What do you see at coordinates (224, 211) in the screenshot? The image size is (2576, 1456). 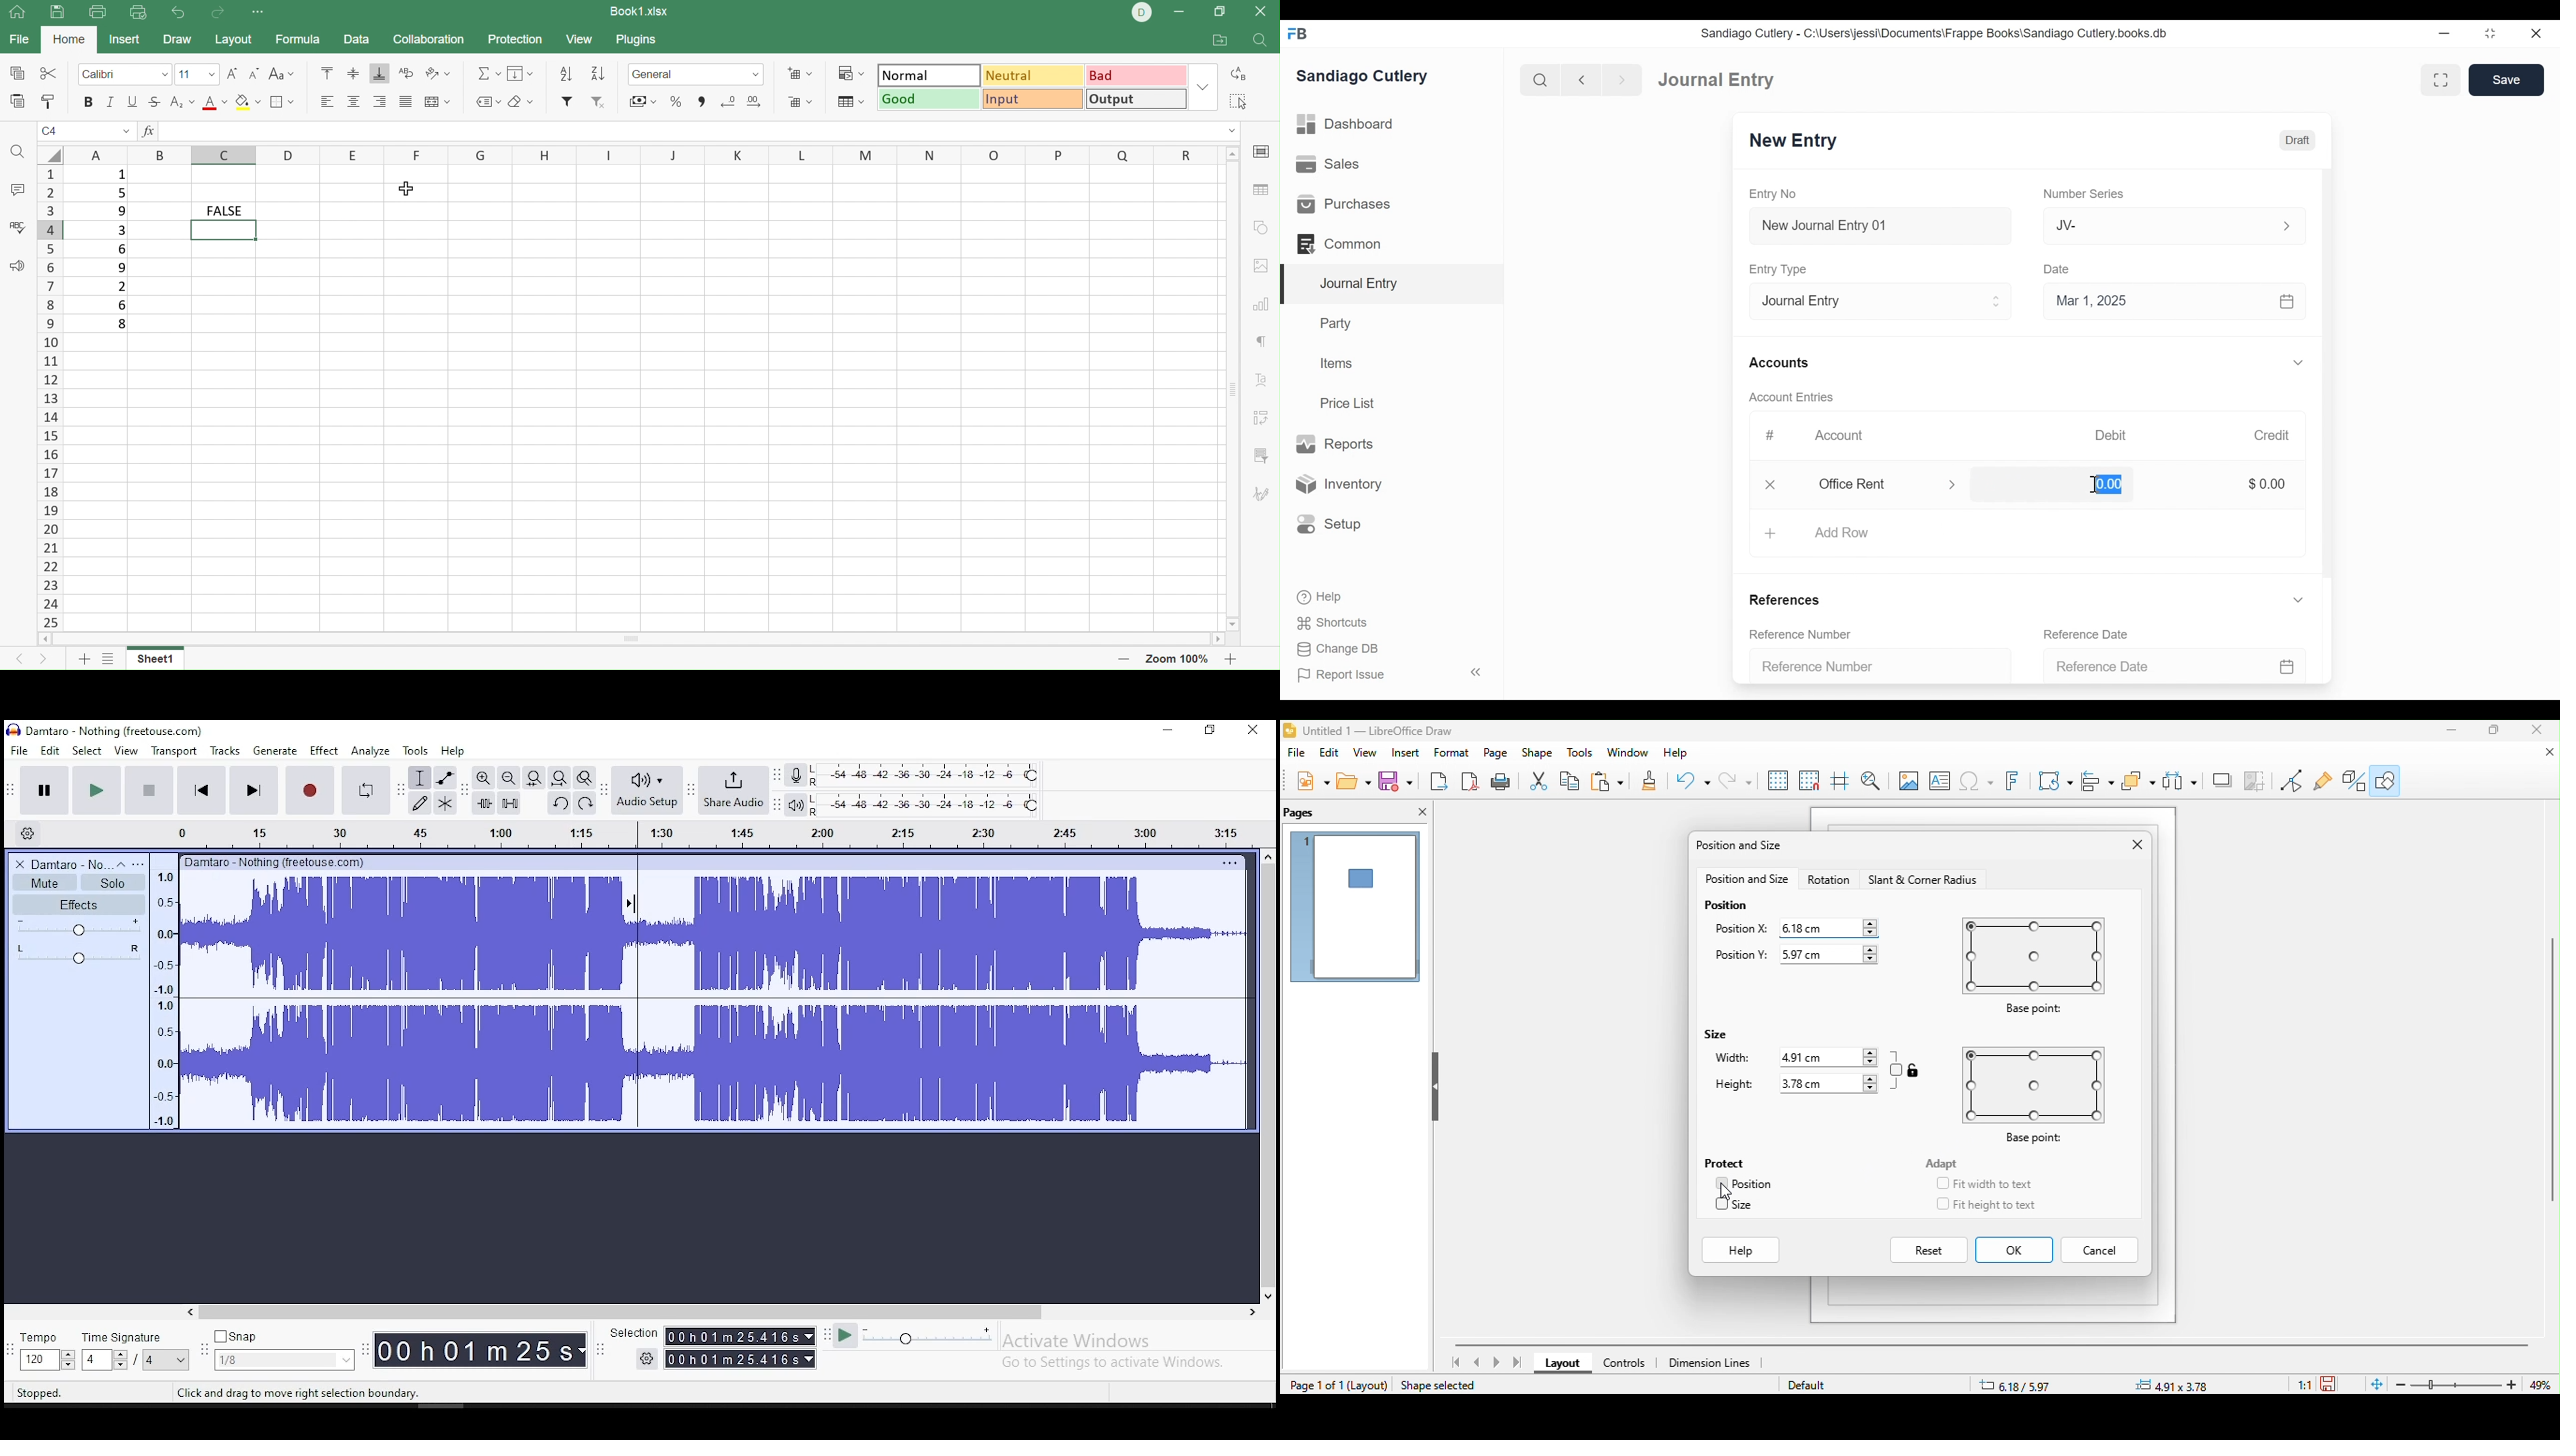 I see `FALSE` at bounding box center [224, 211].